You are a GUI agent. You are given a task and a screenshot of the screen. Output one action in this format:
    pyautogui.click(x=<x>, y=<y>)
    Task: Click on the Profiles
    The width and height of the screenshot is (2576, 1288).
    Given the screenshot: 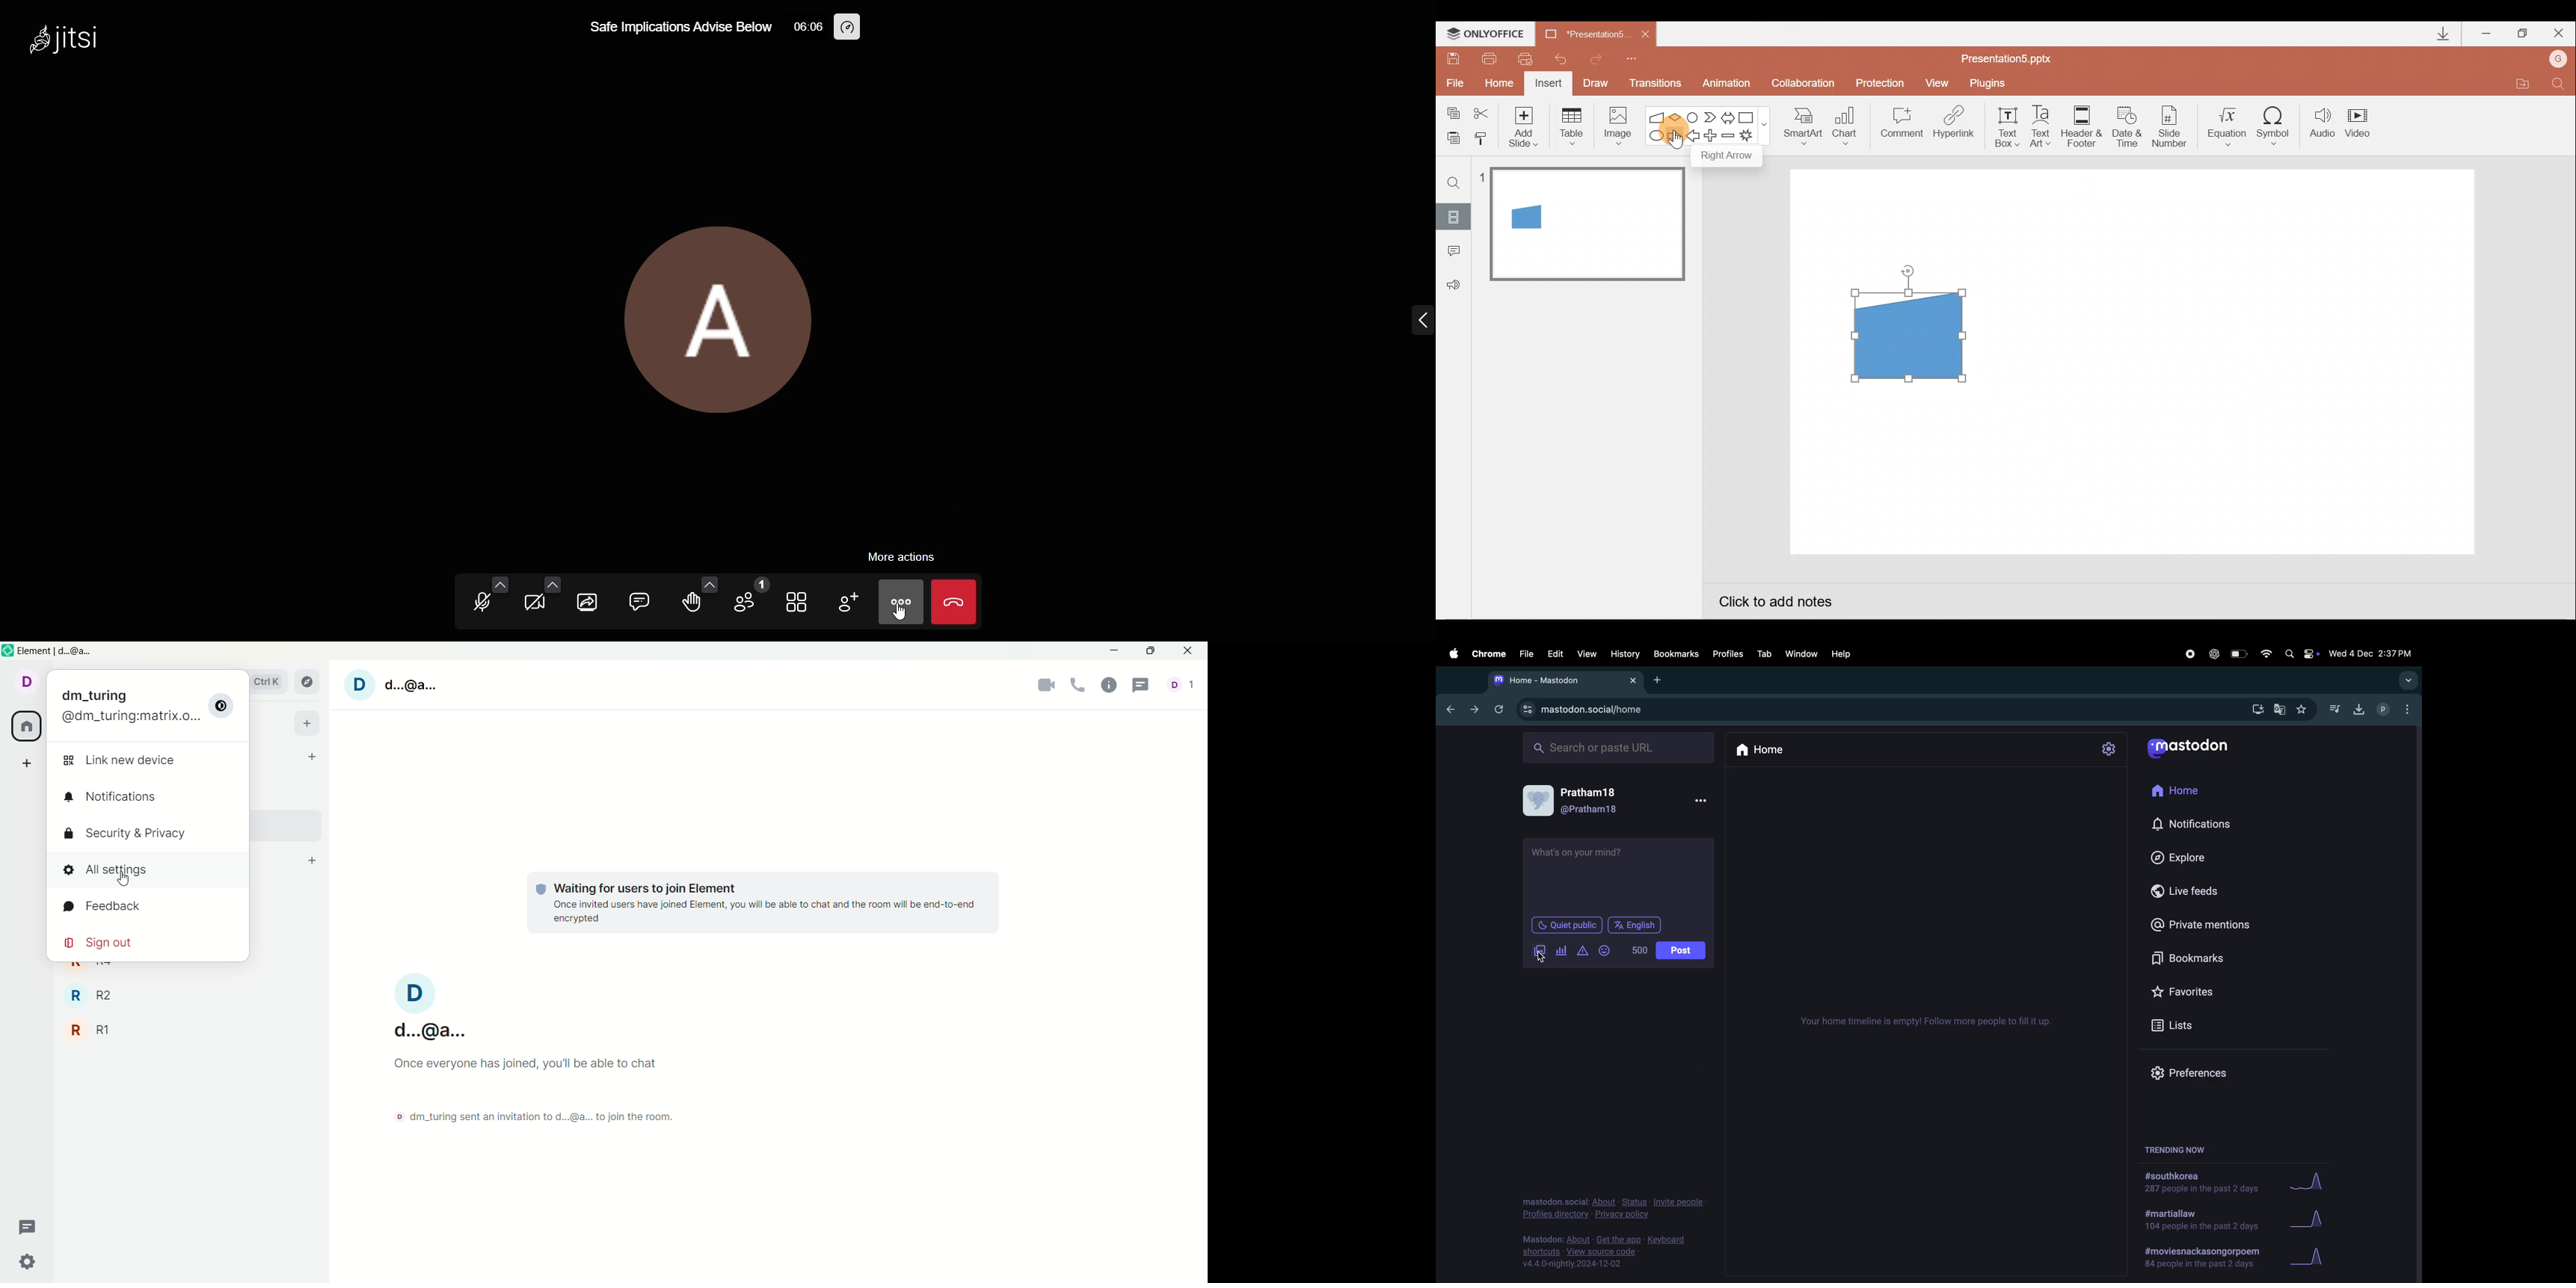 What is the action you would take?
    pyautogui.click(x=1729, y=652)
    